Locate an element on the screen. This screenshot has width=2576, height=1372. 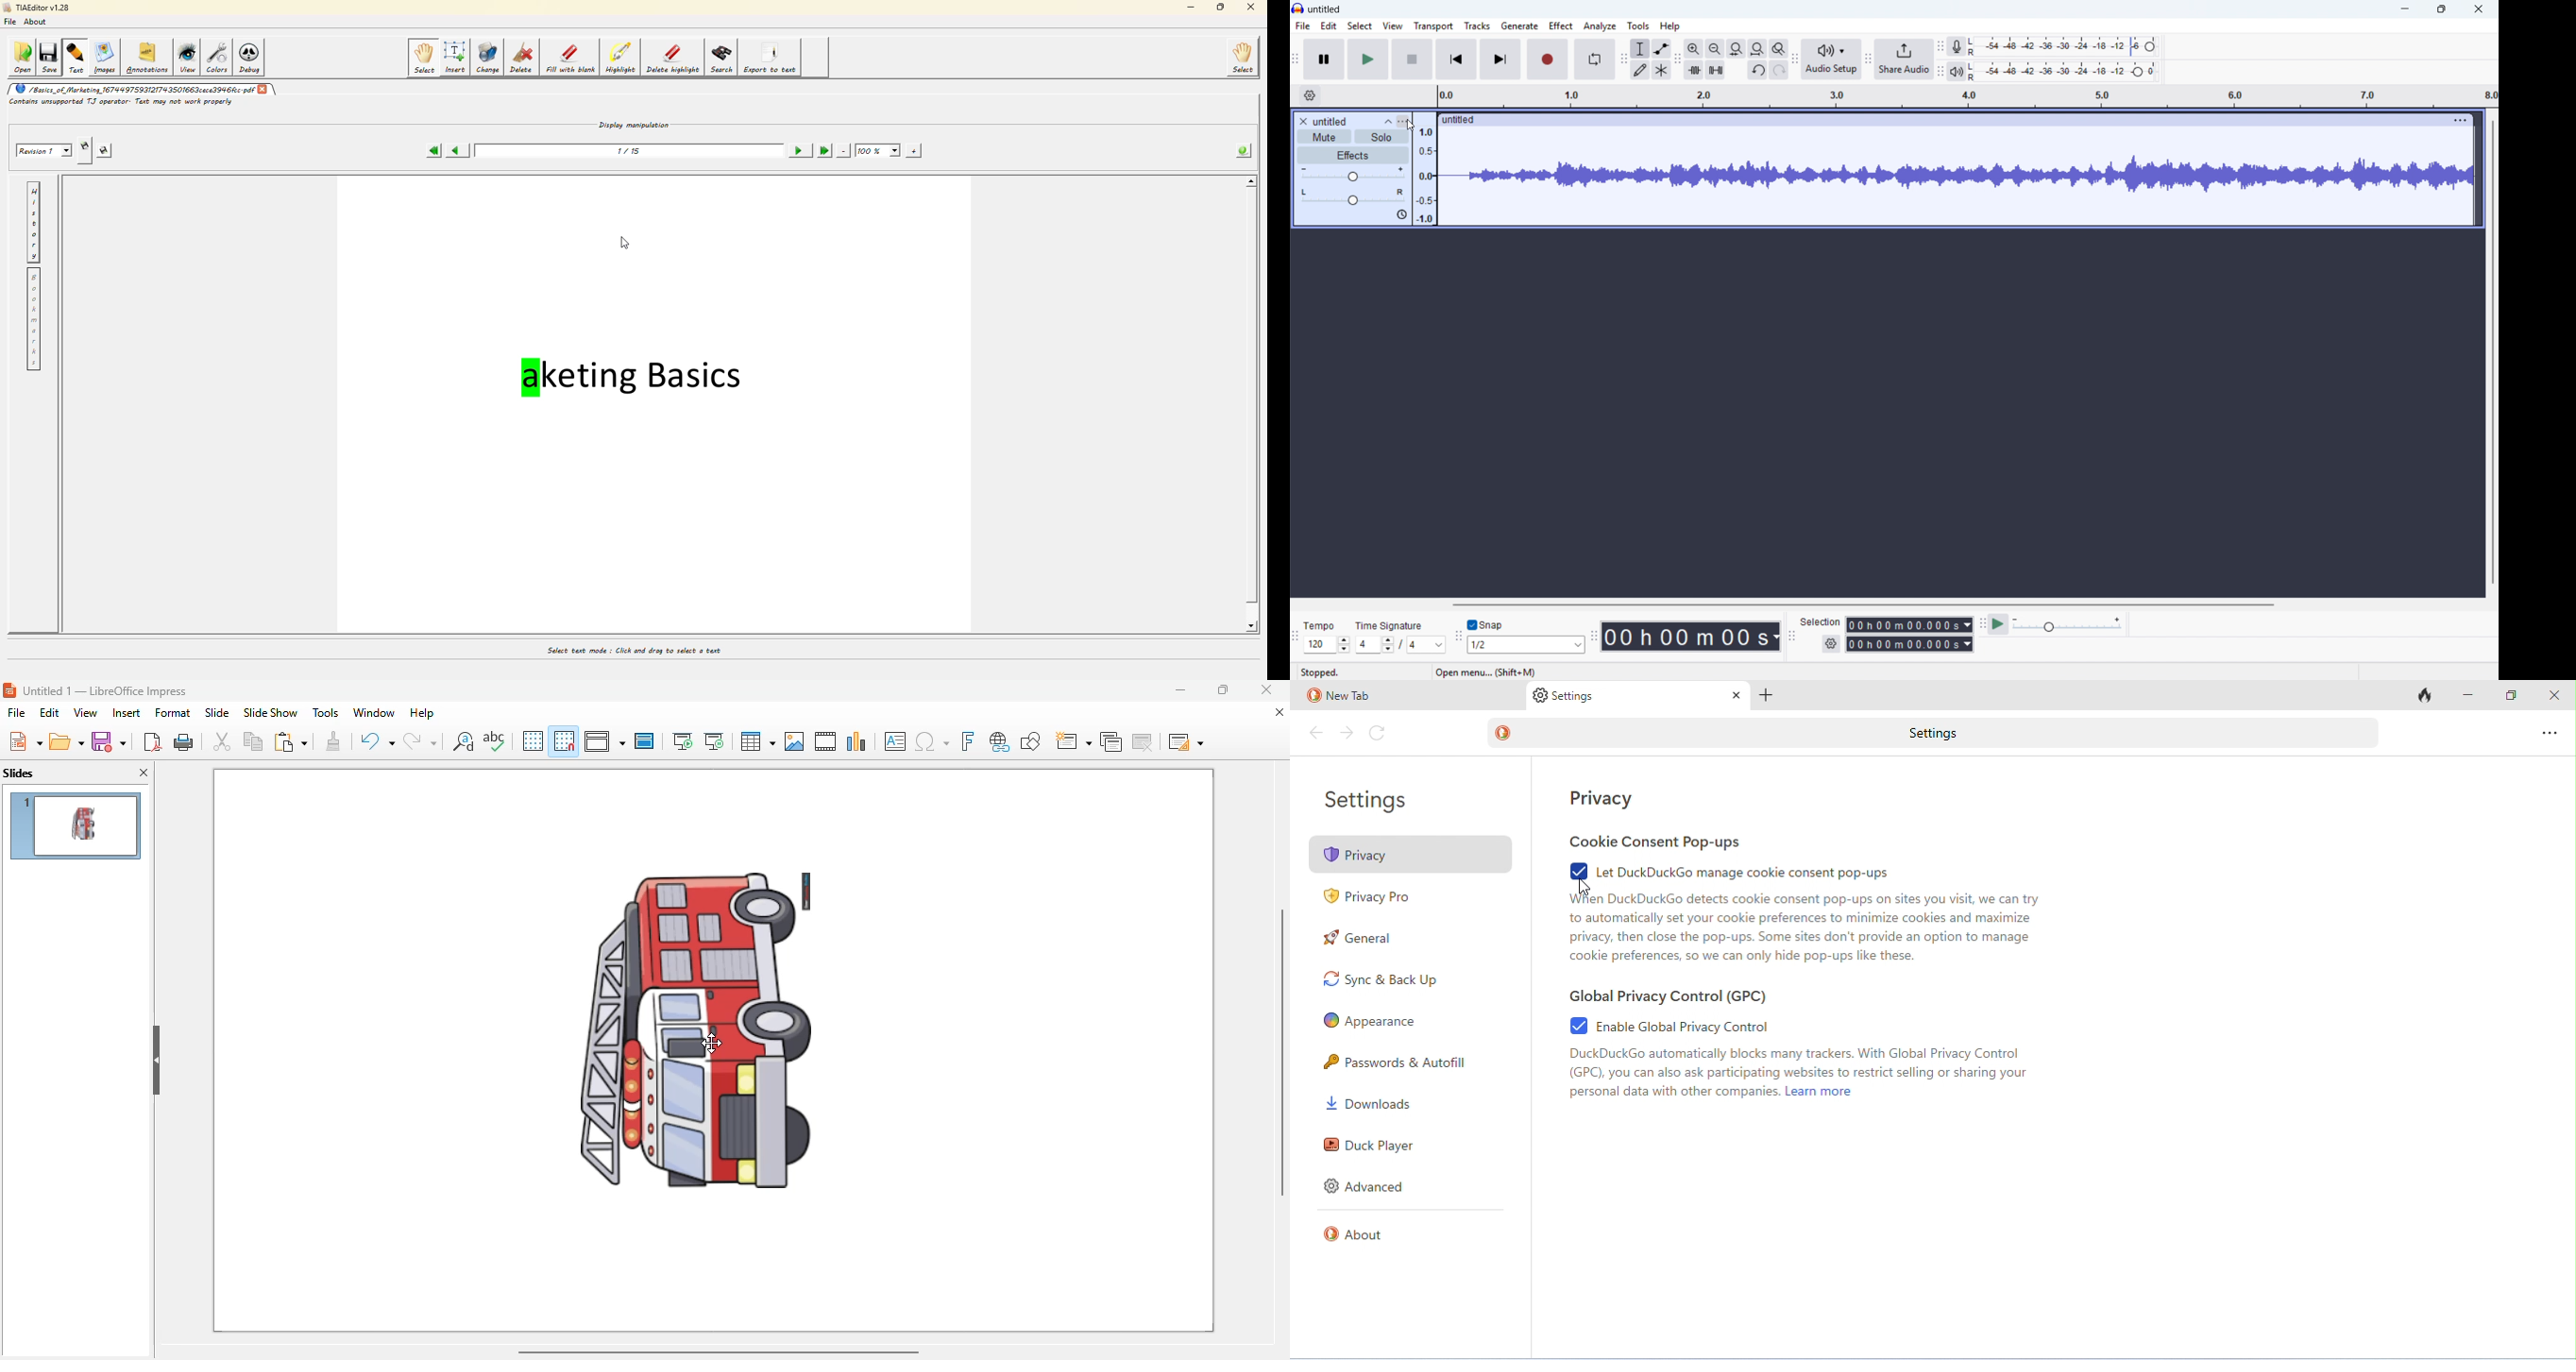
master slide is located at coordinates (645, 740).